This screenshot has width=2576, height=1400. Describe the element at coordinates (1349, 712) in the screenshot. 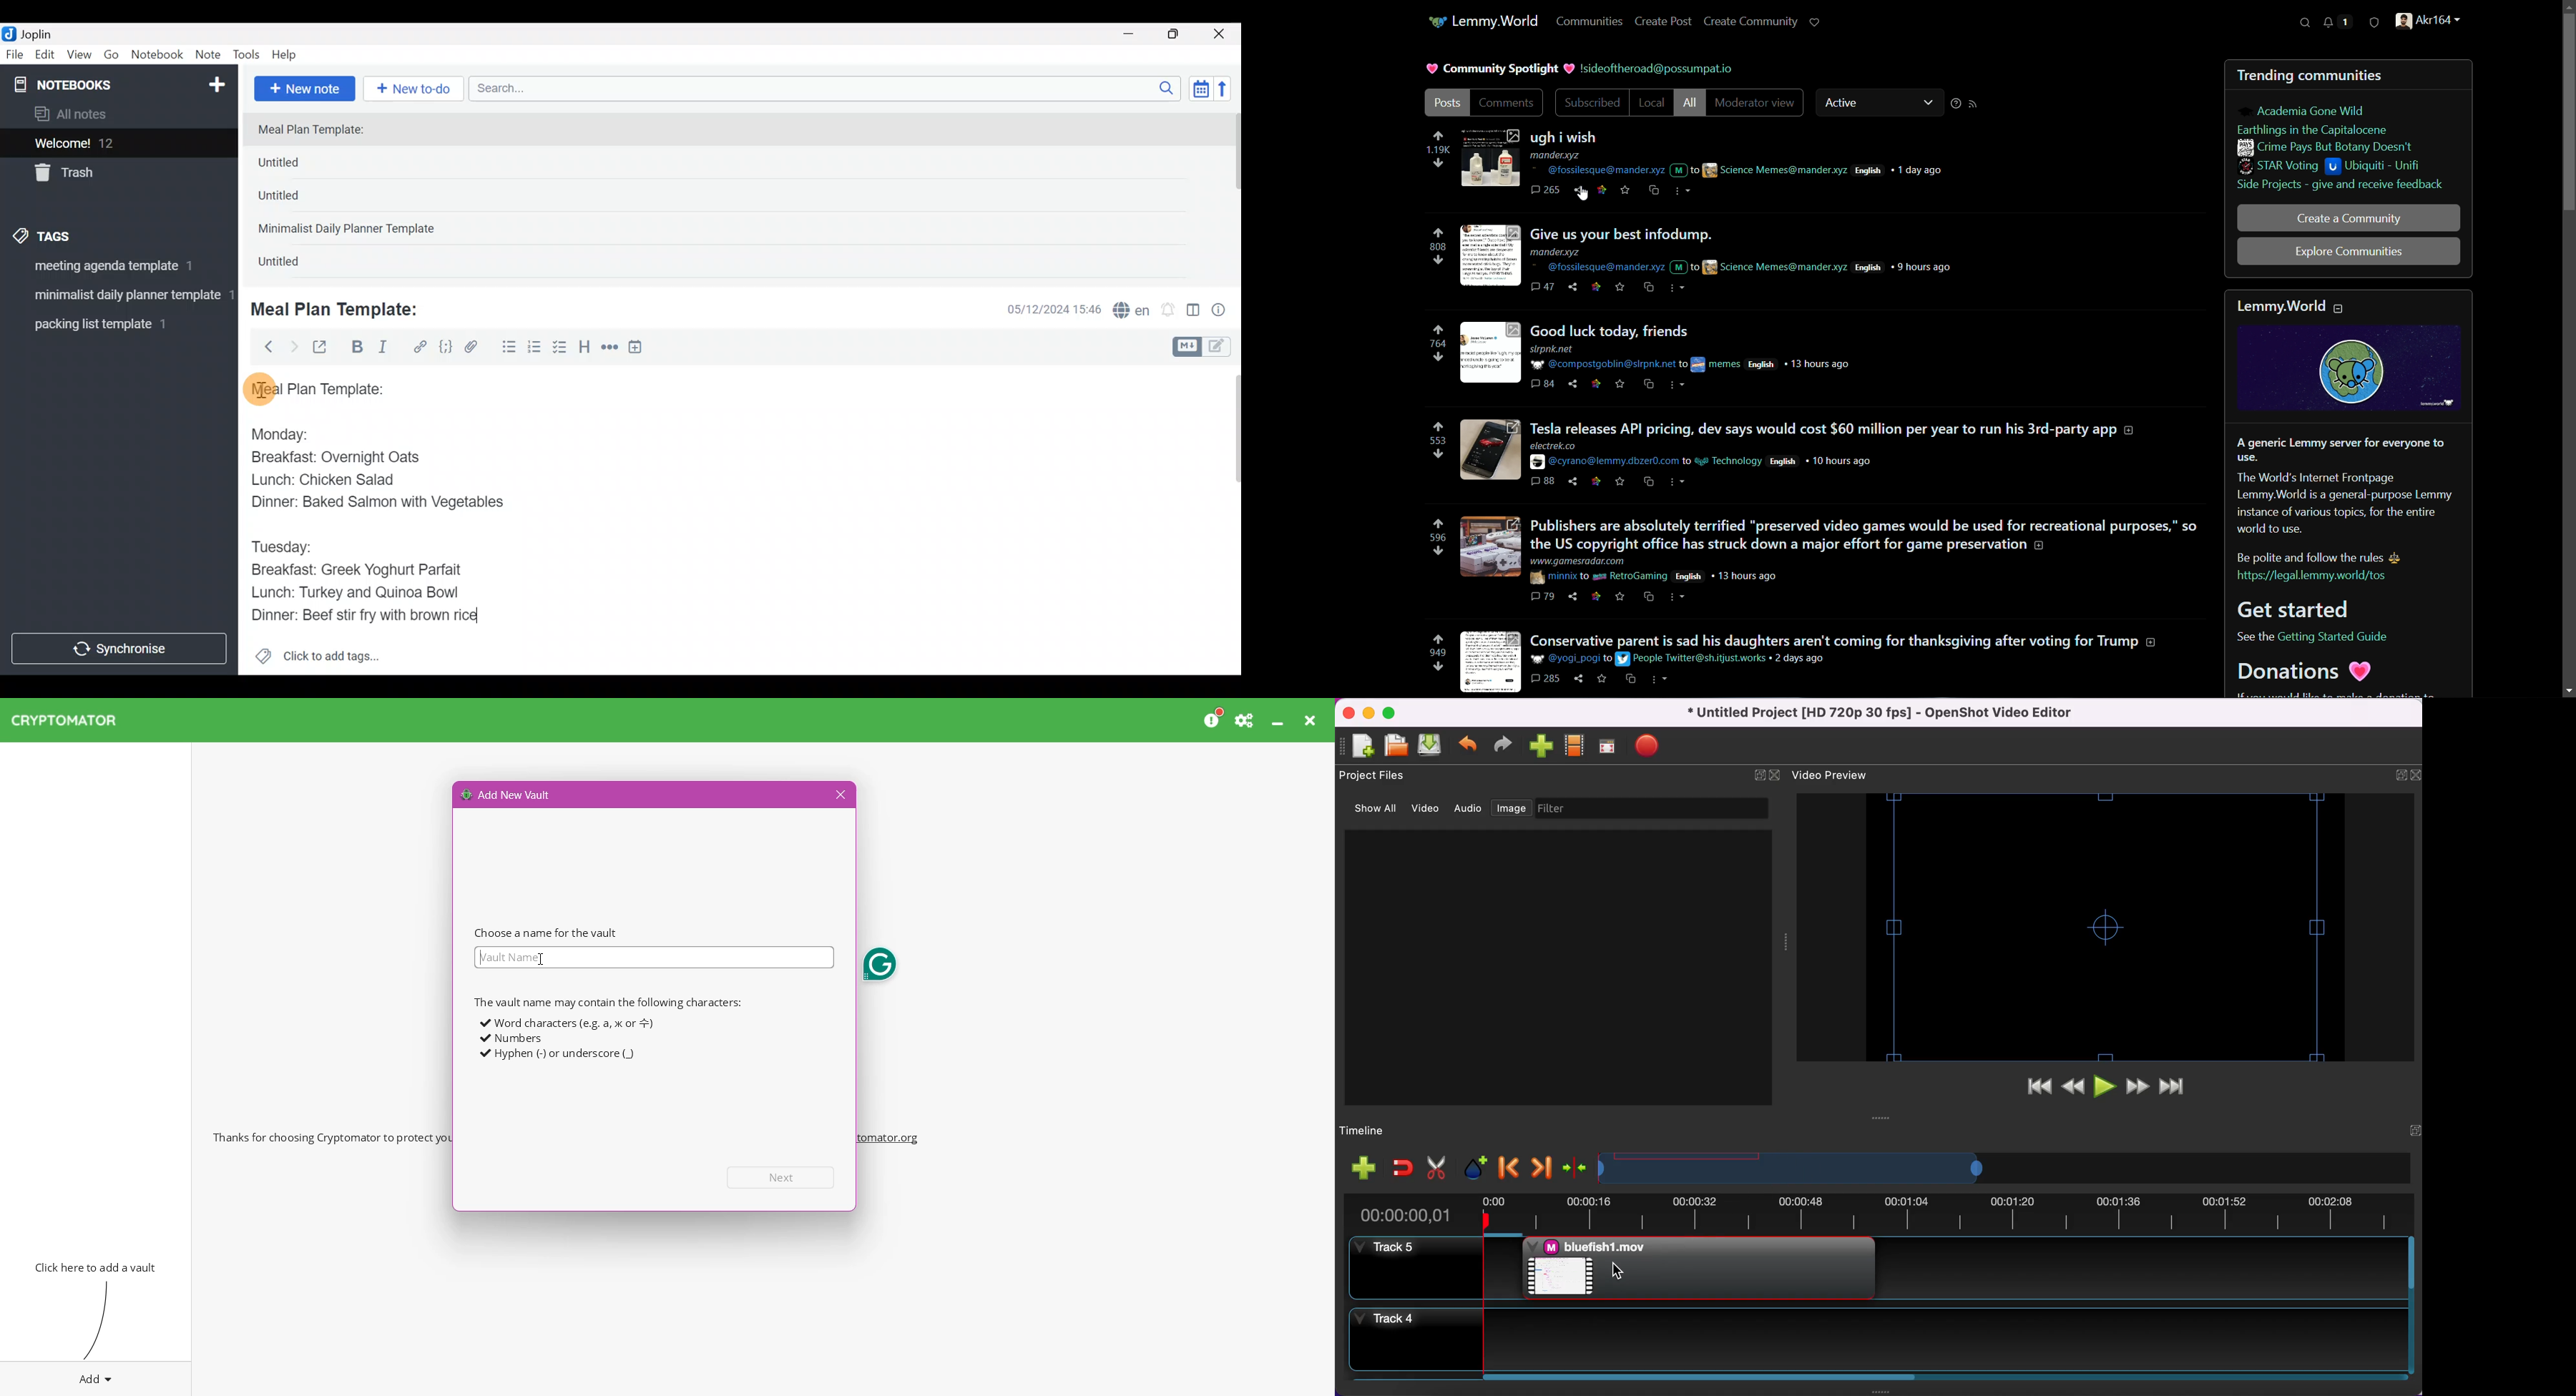

I see `close` at that location.